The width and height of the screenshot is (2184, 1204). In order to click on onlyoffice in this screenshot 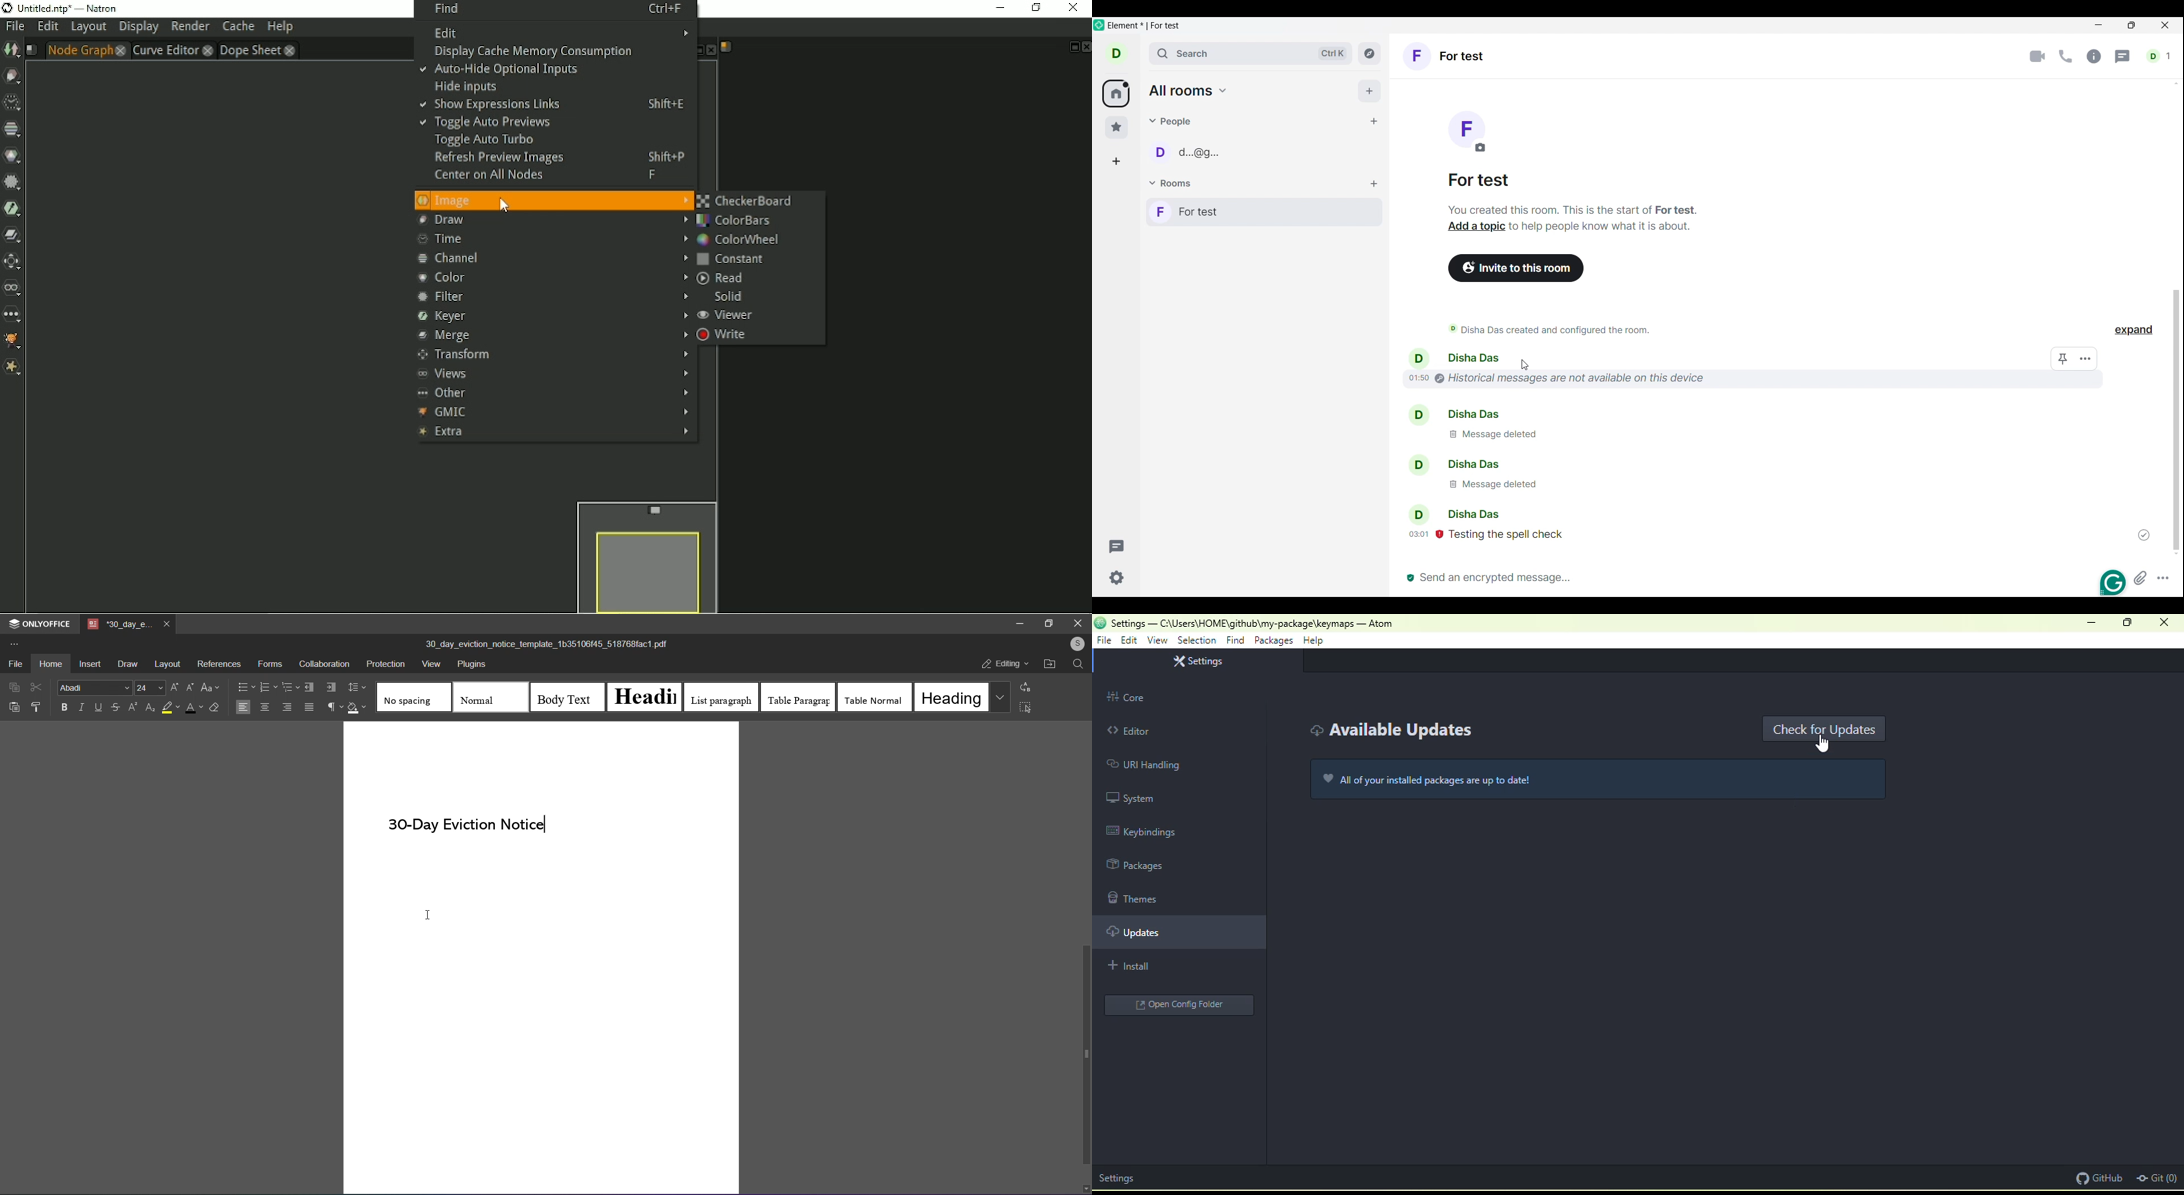, I will do `click(38, 623)`.